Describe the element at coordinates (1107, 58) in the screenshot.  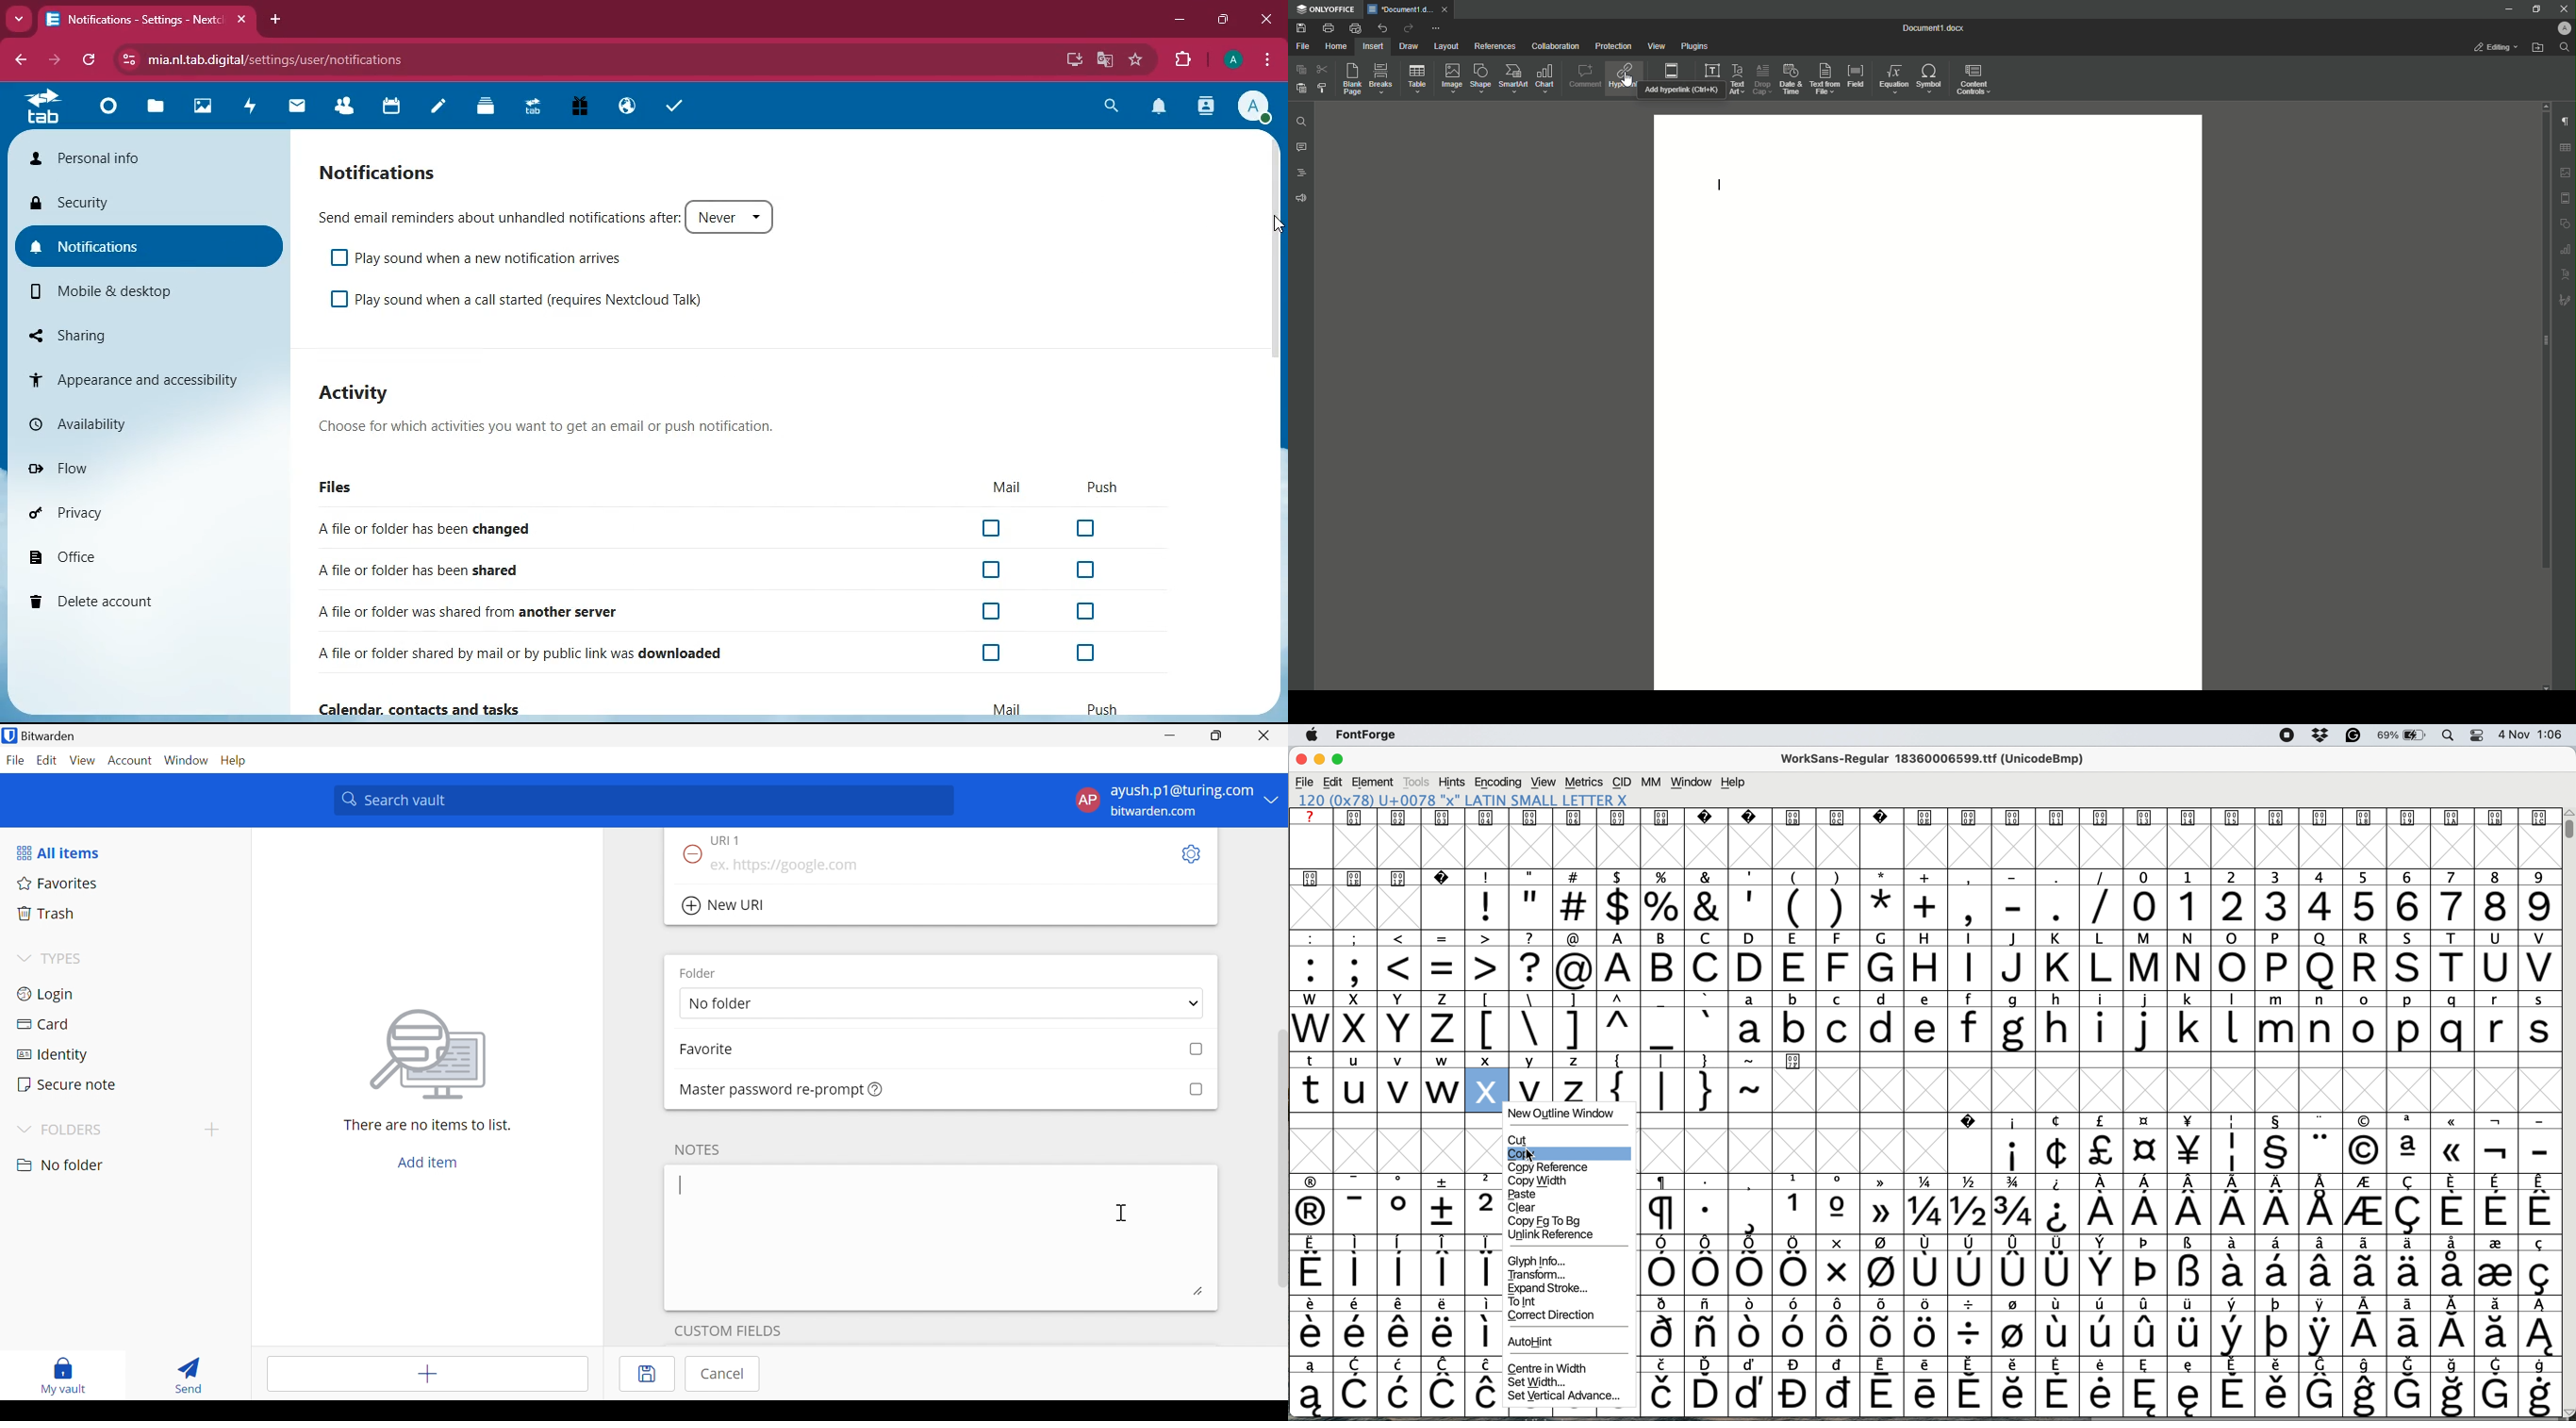
I see `google translate` at that location.